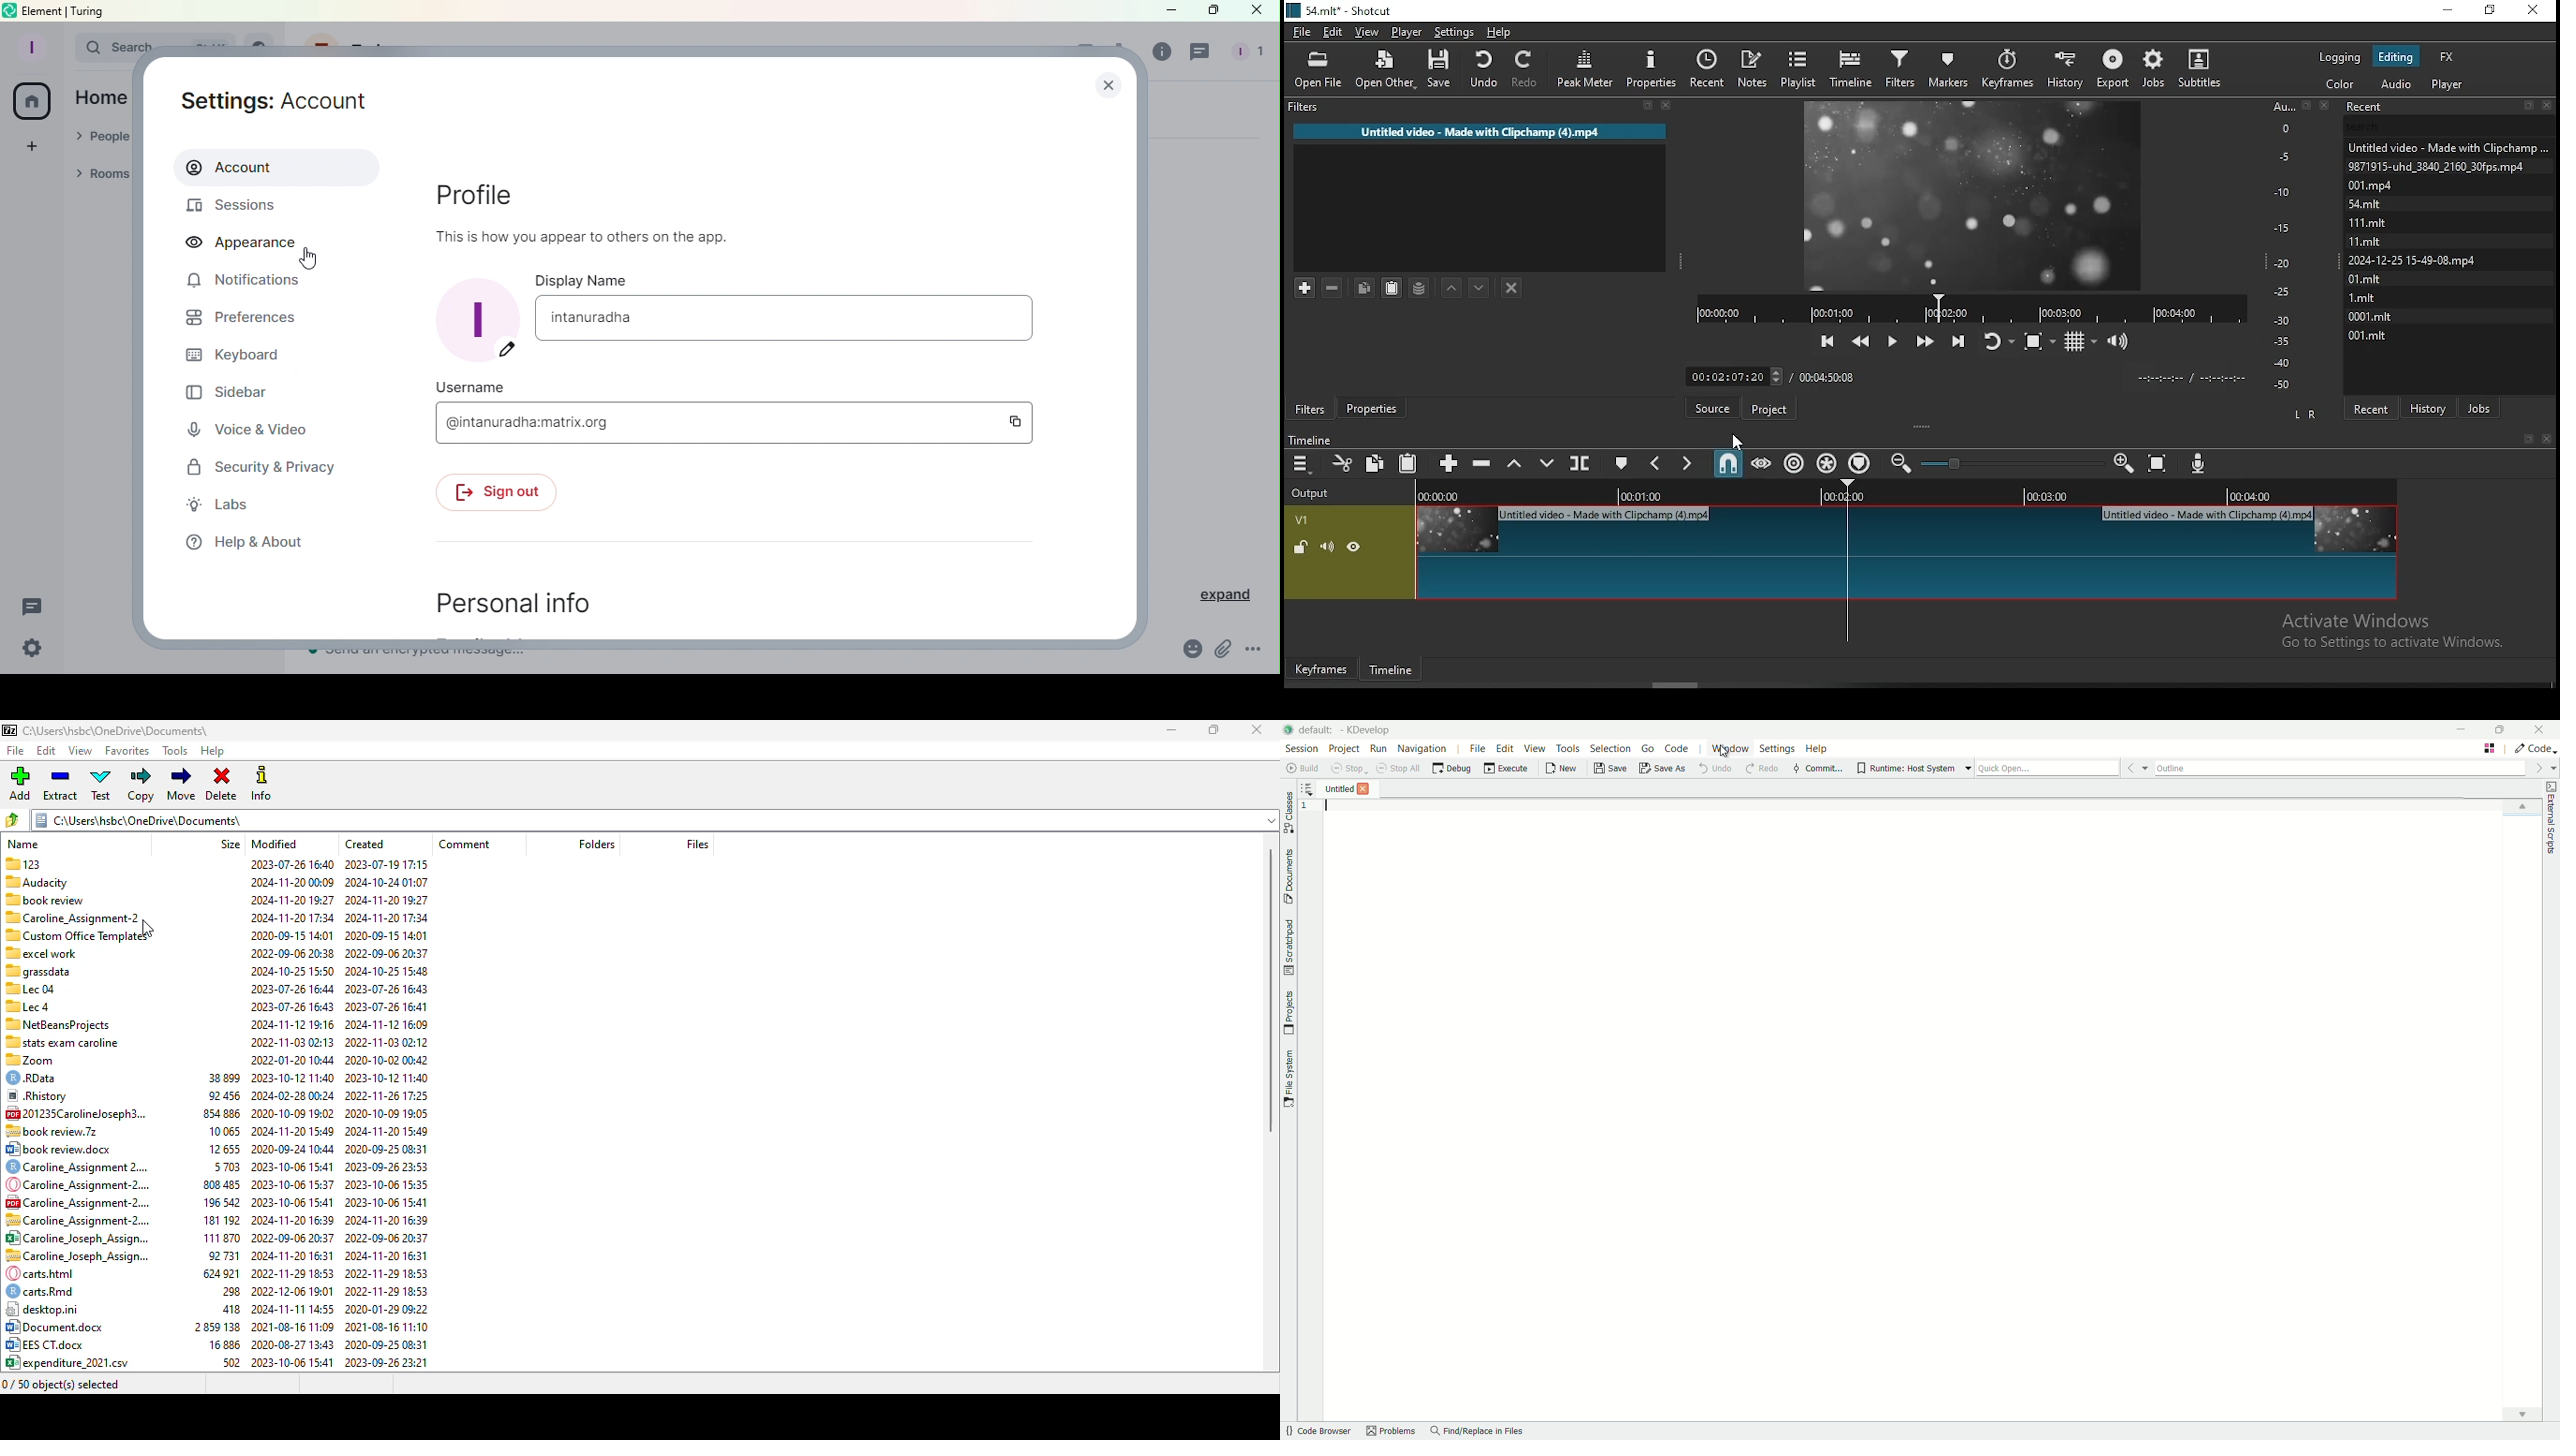 The image size is (2576, 1456). What do you see at coordinates (1675, 686) in the screenshot?
I see `Scroll bar` at bounding box center [1675, 686].